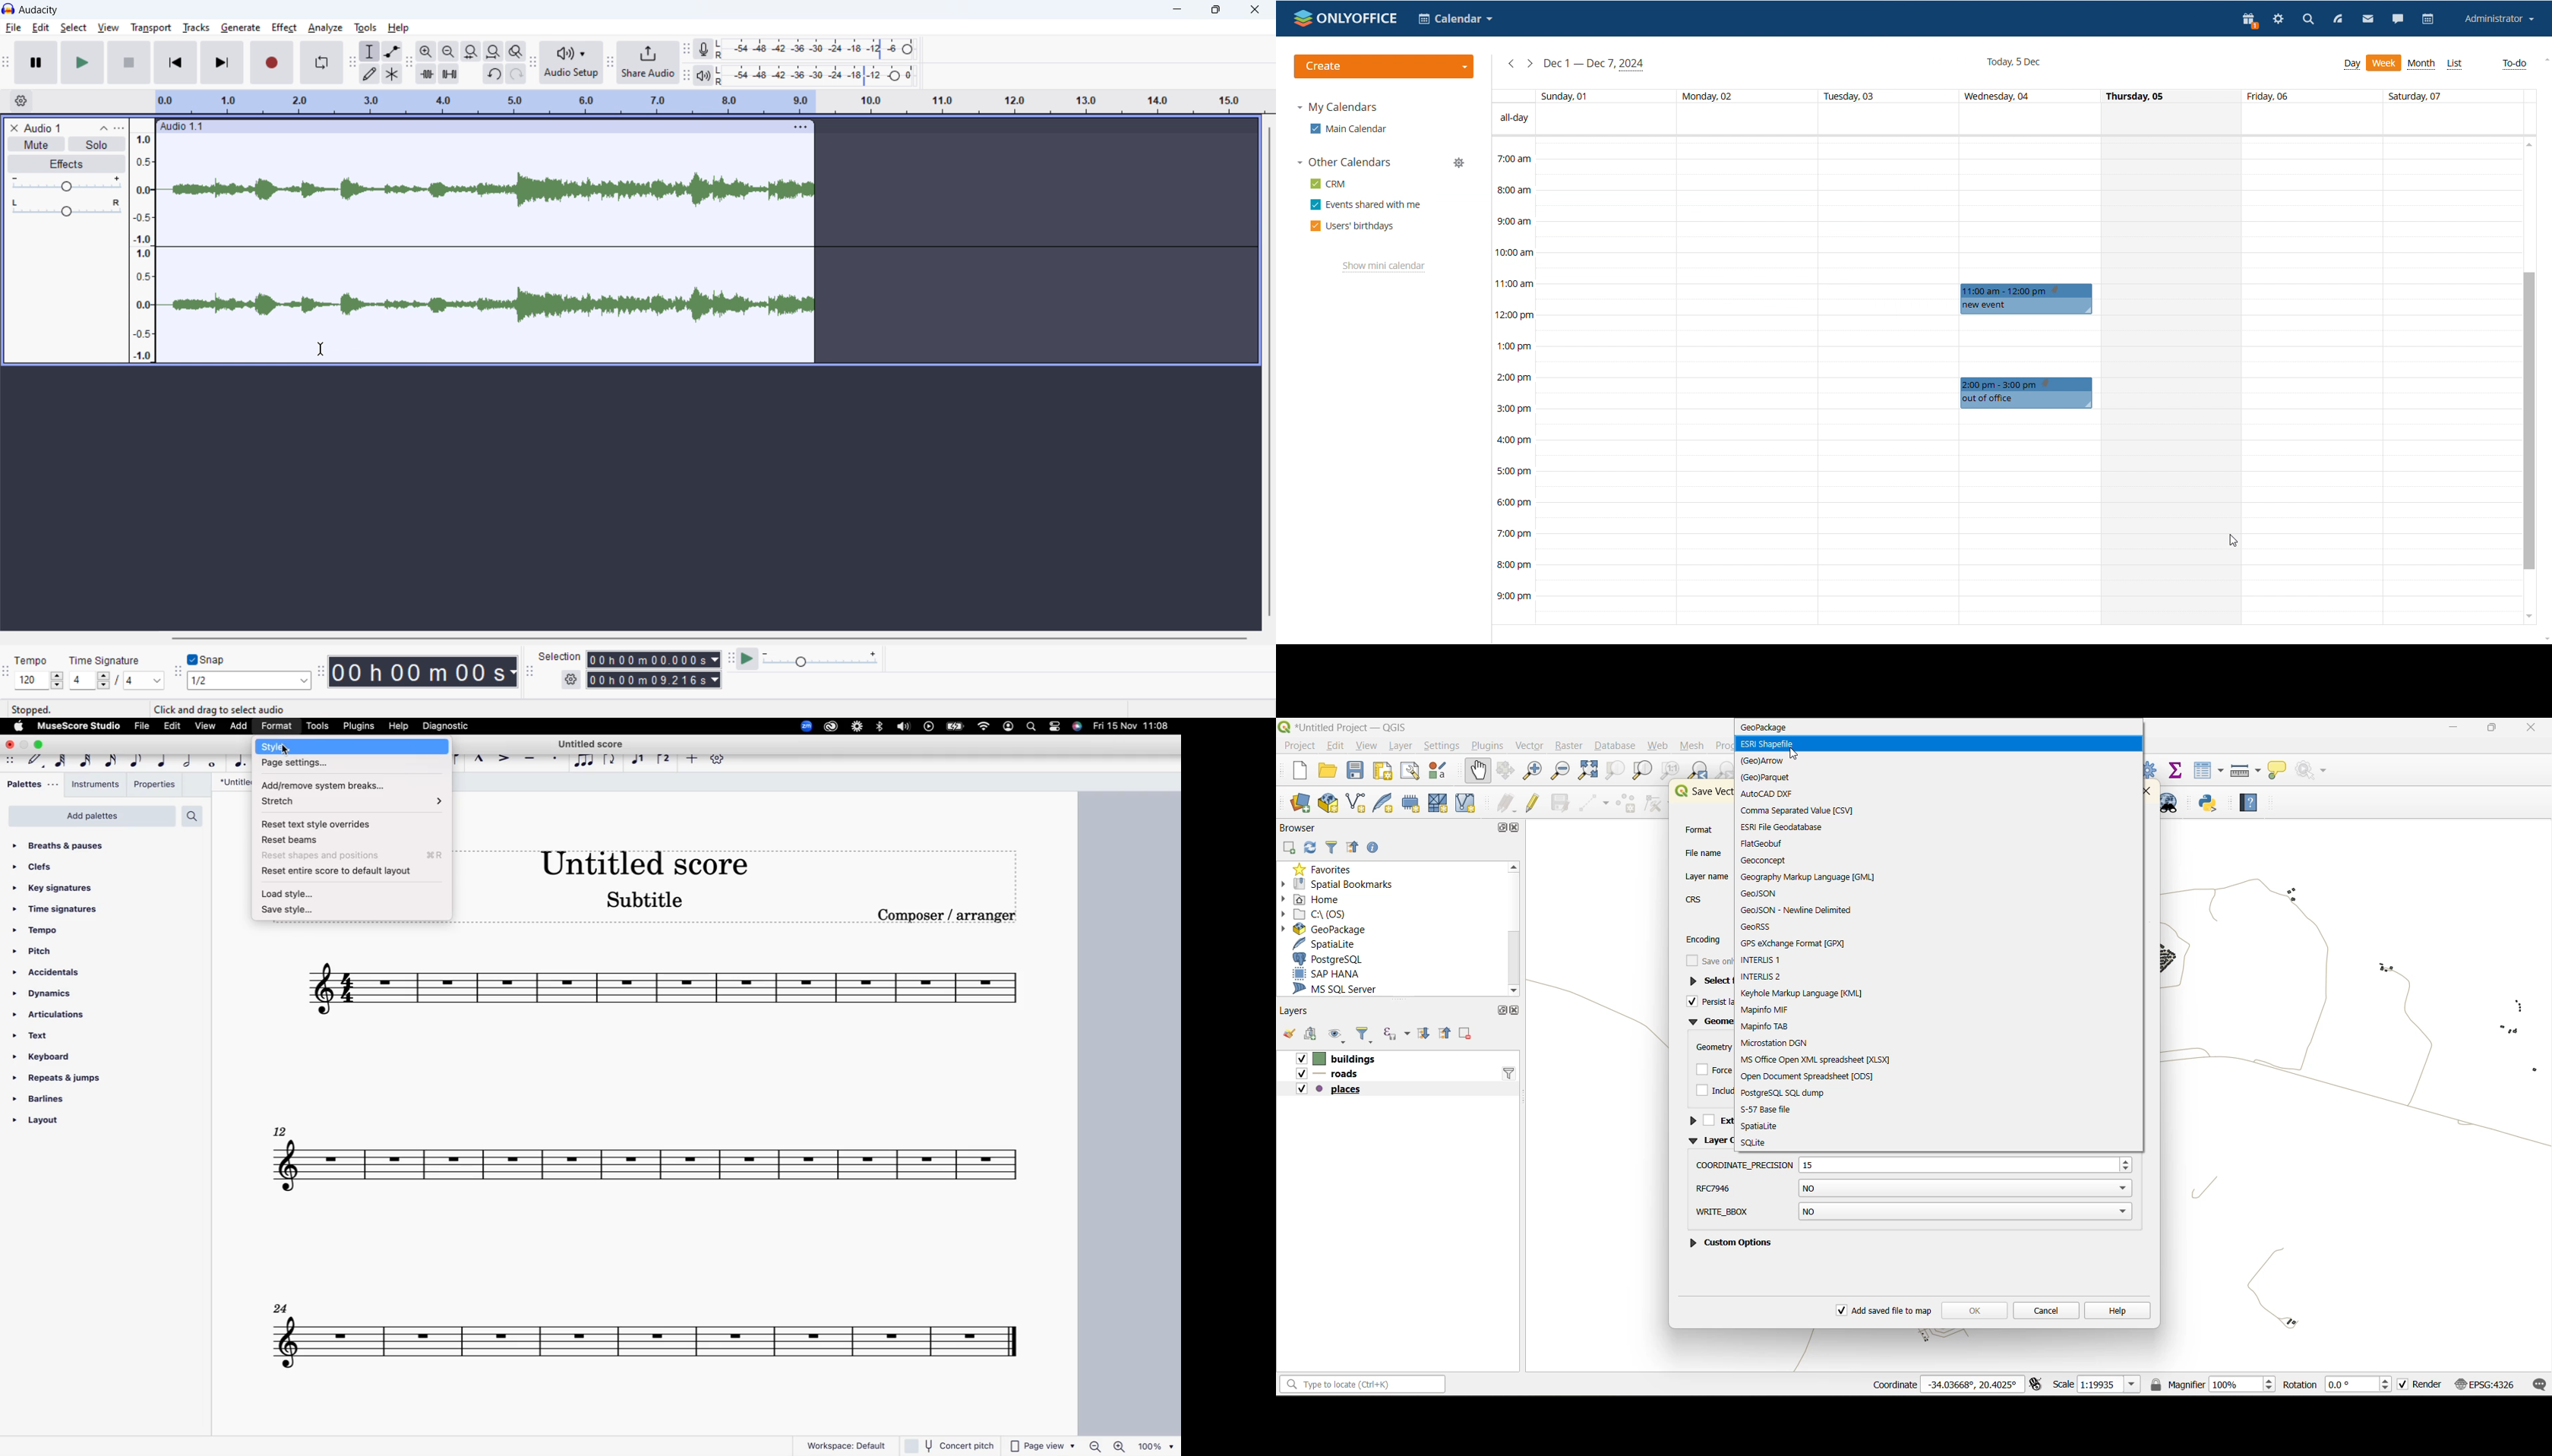  Describe the element at coordinates (119, 126) in the screenshot. I see `track control panel menu` at that location.